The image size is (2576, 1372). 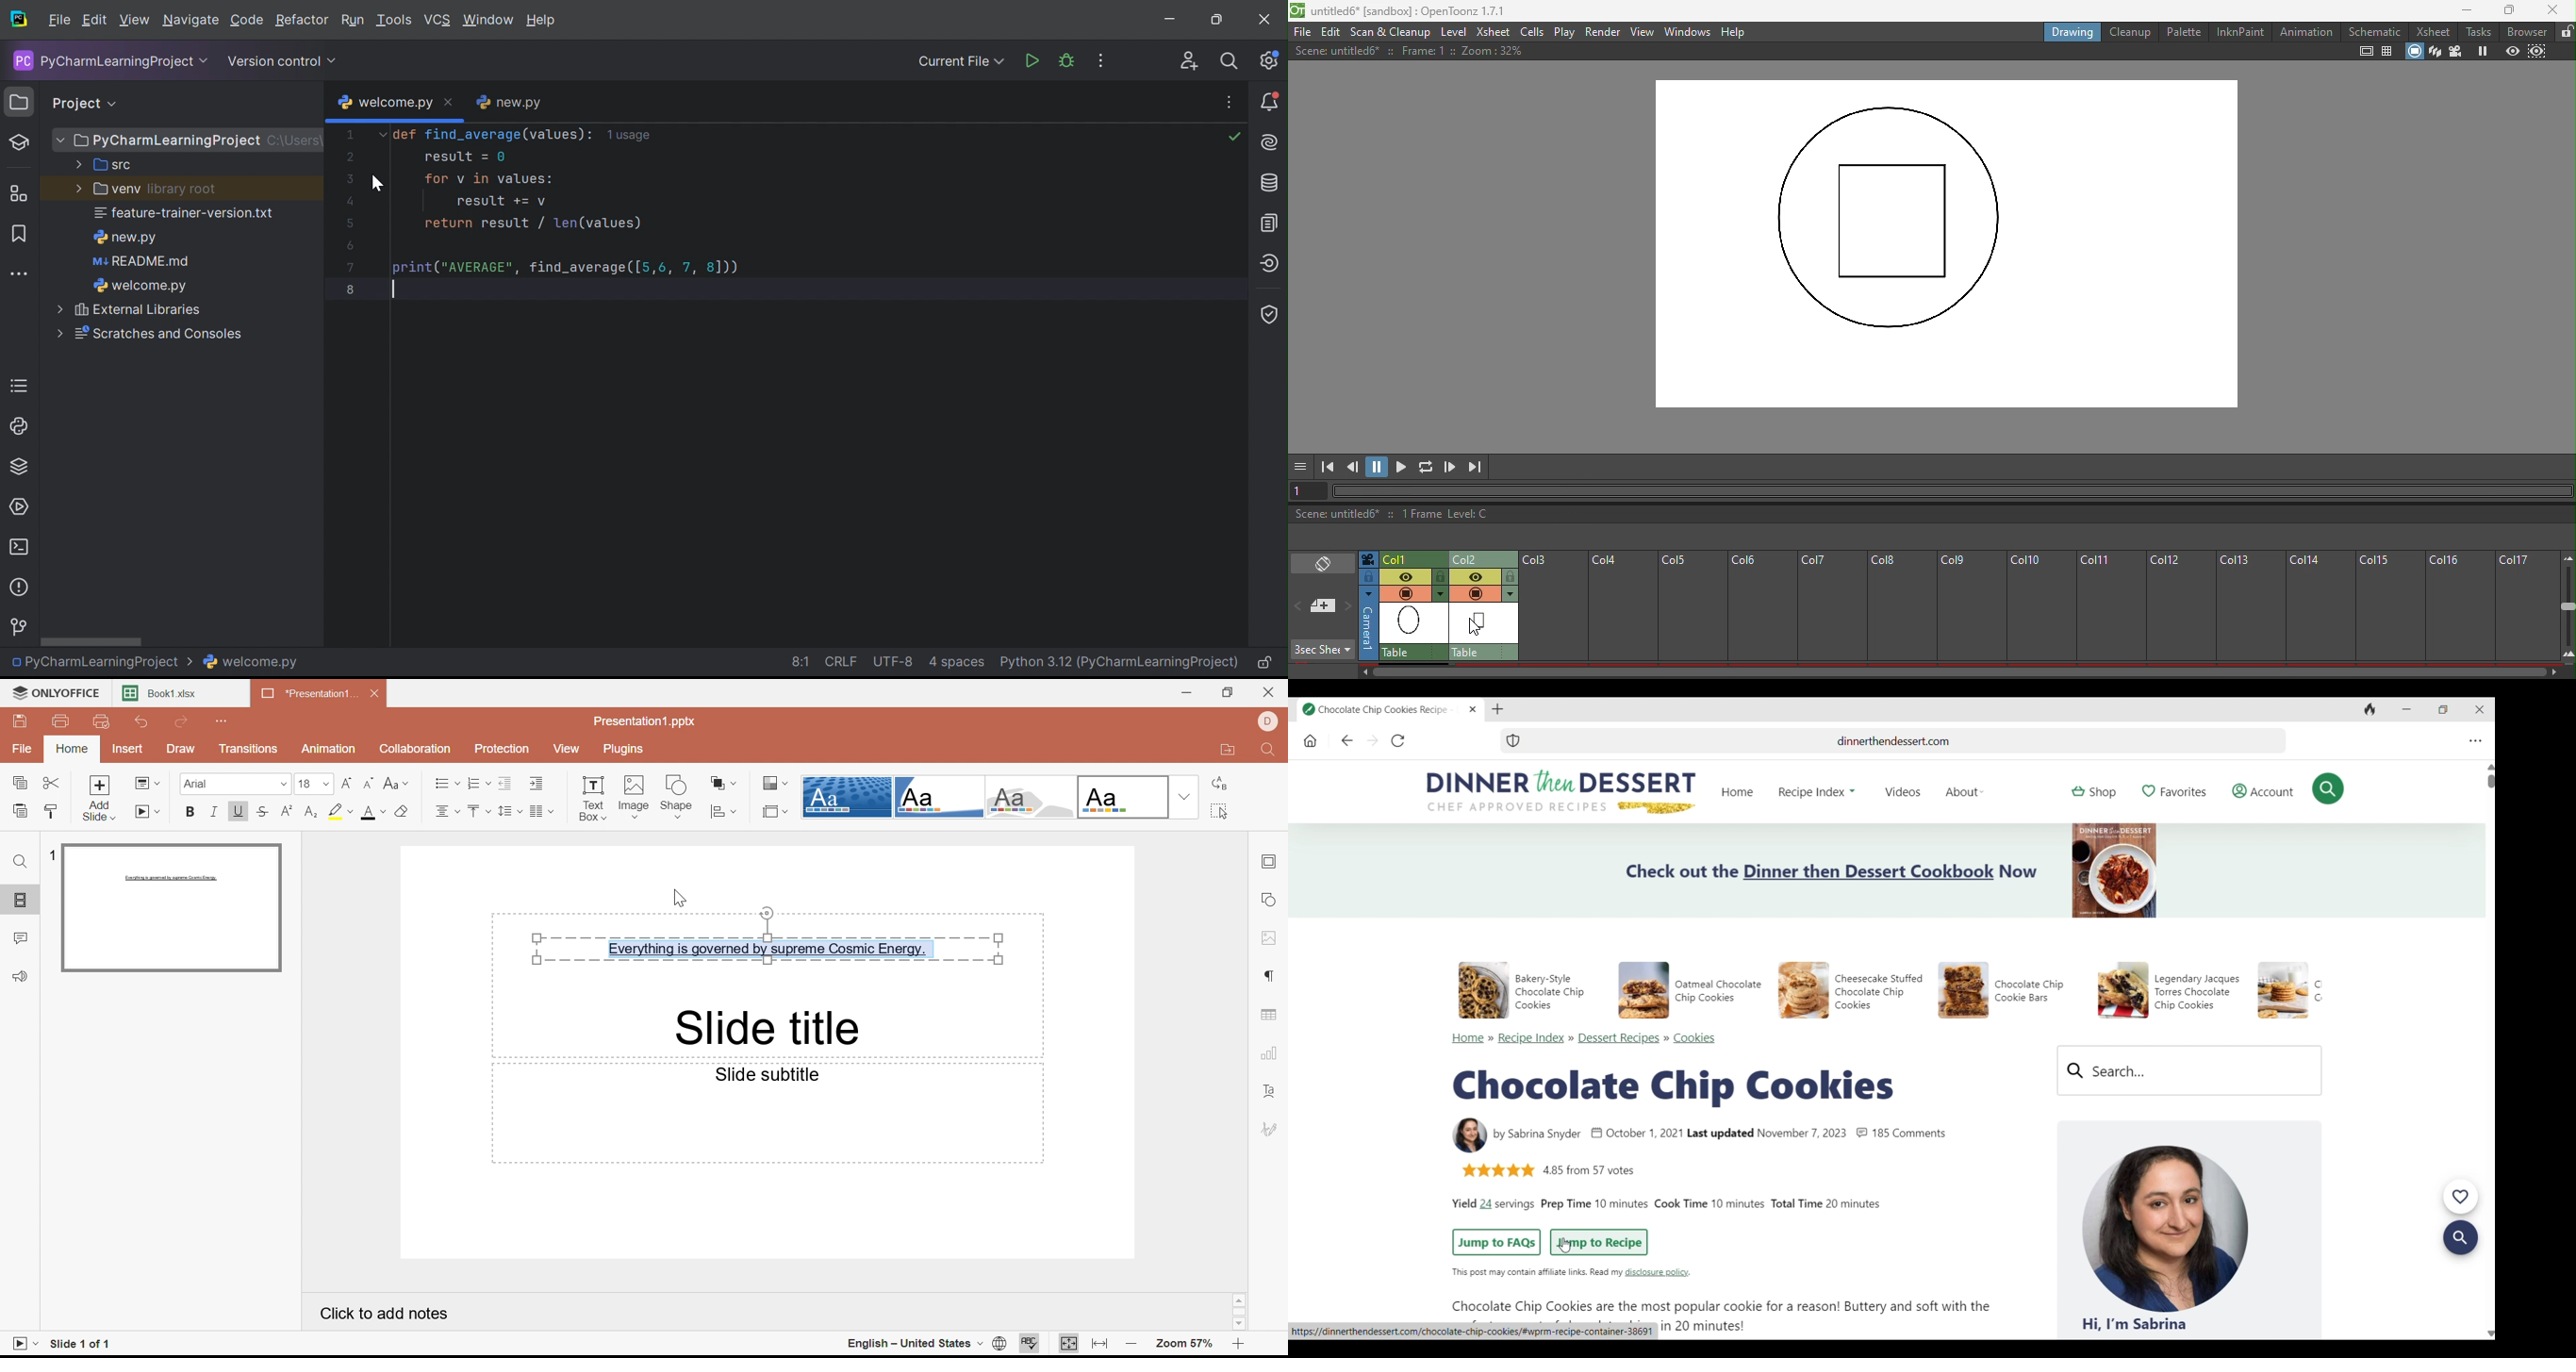 What do you see at coordinates (191, 20) in the screenshot?
I see `Navigate` at bounding box center [191, 20].